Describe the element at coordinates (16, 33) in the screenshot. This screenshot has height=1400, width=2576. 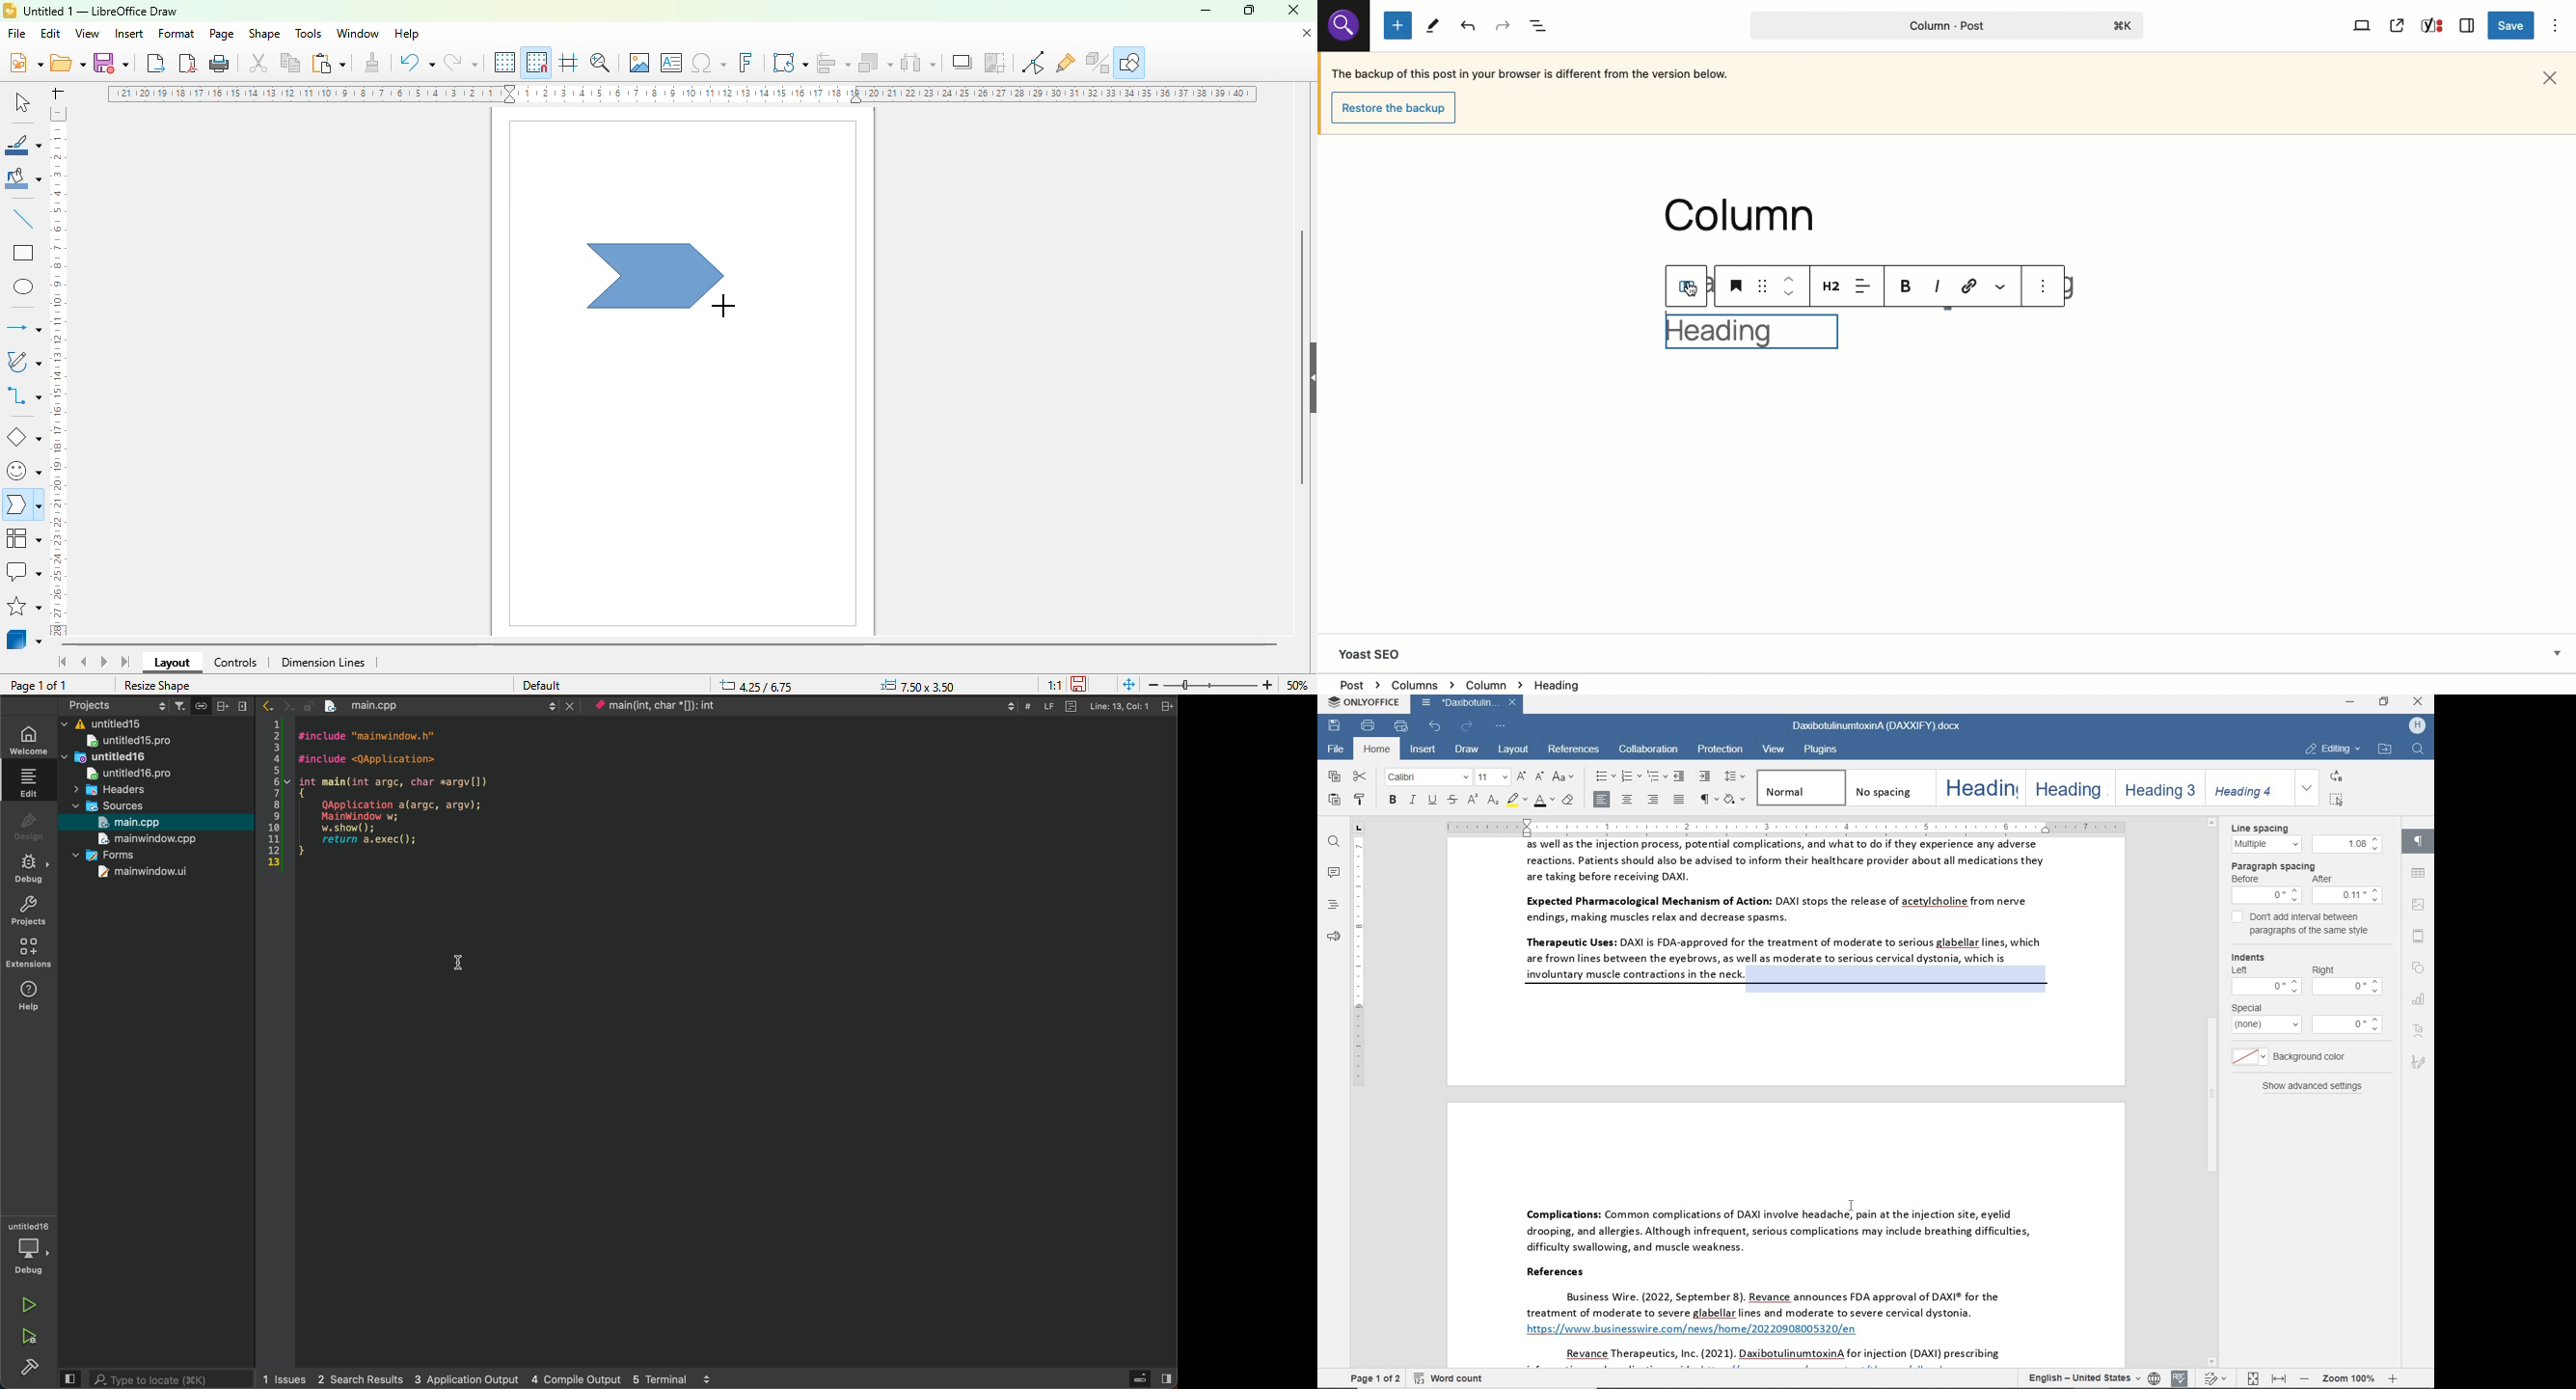
I see `file` at that location.